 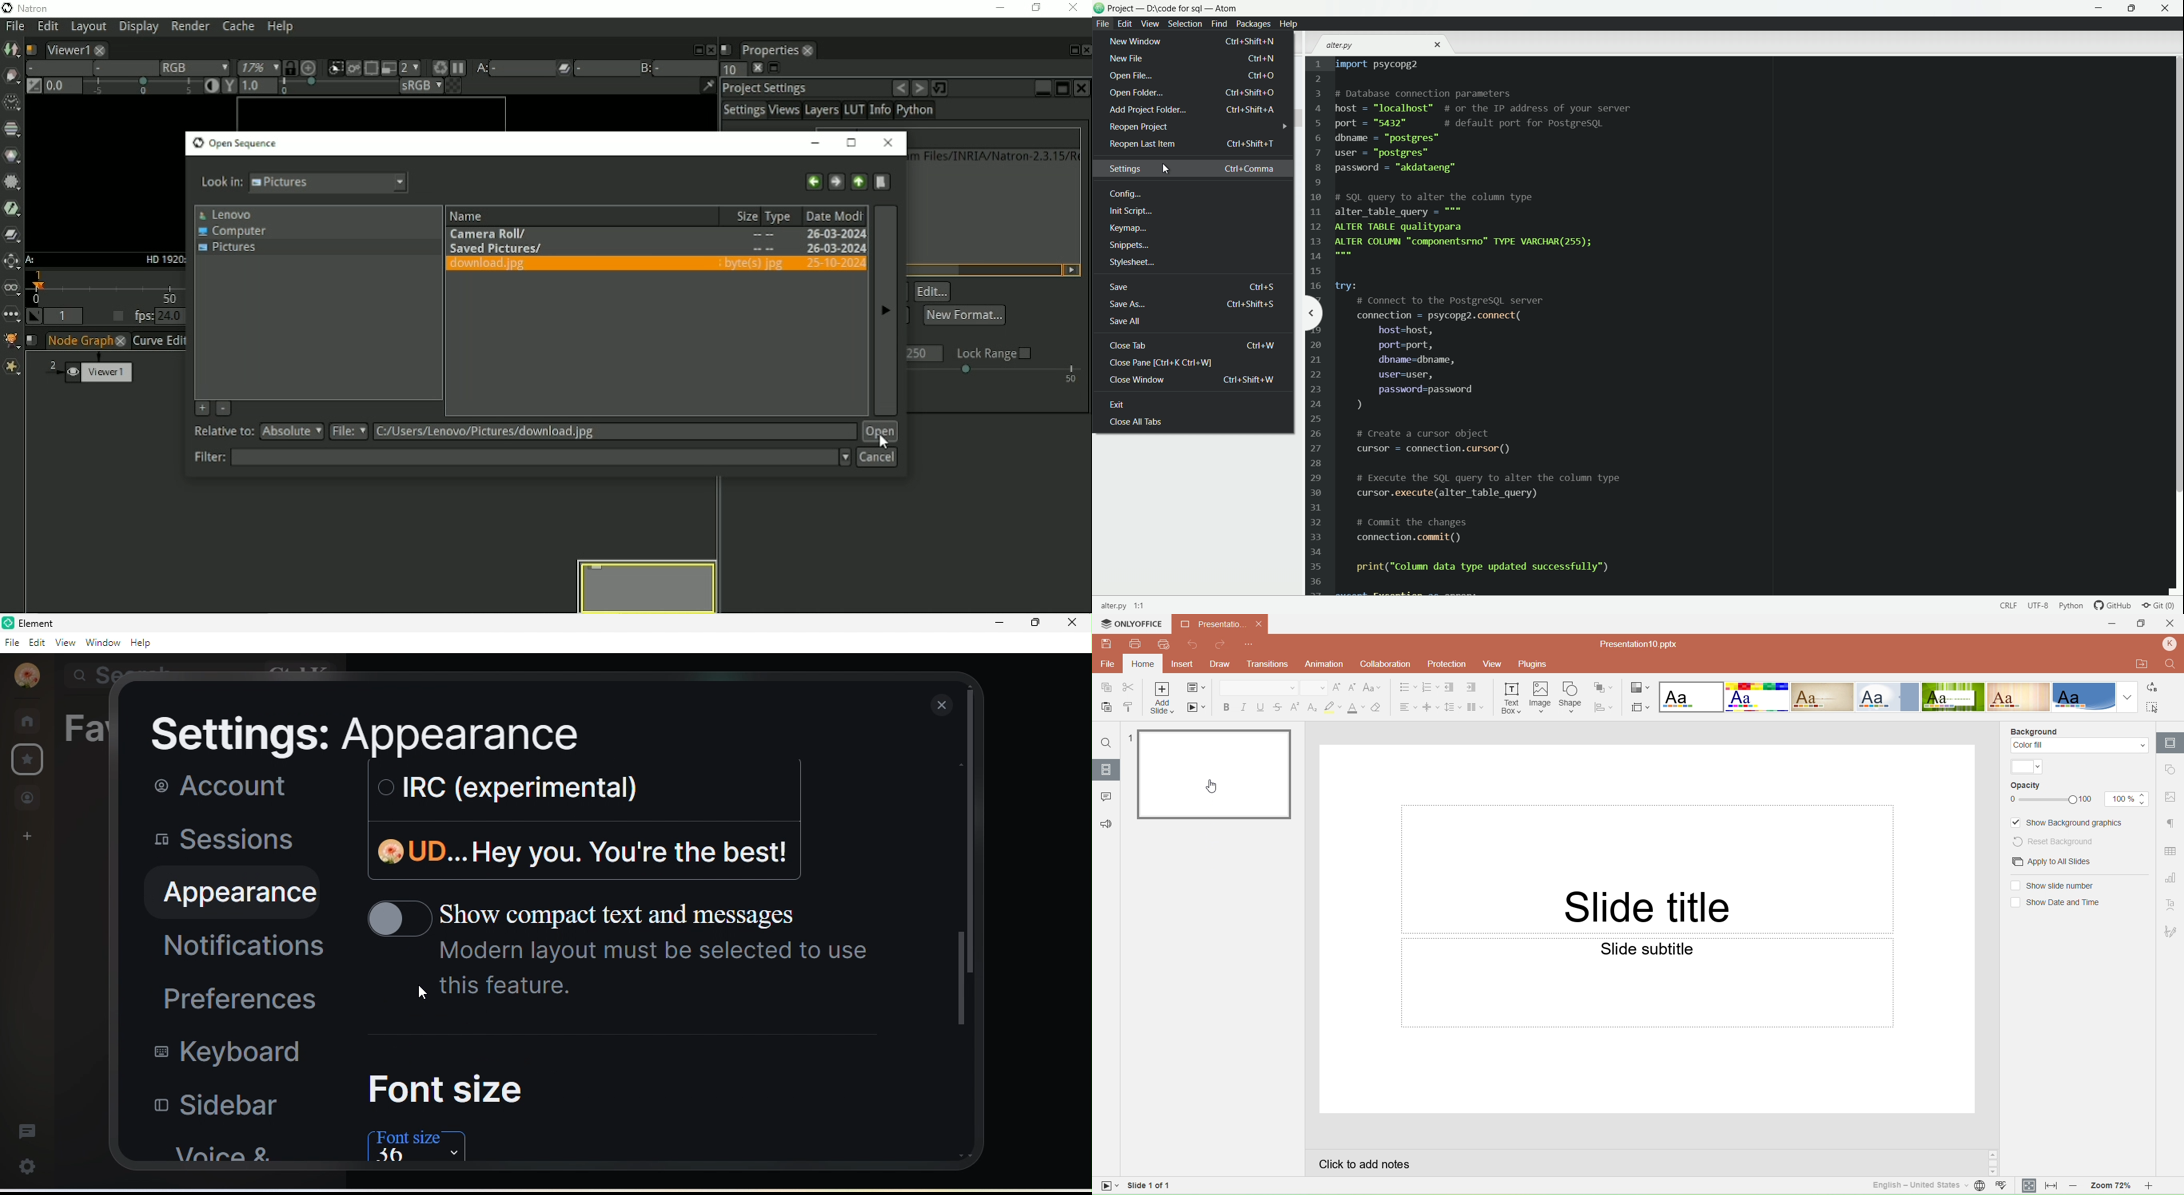 I want to click on account, so click(x=212, y=787).